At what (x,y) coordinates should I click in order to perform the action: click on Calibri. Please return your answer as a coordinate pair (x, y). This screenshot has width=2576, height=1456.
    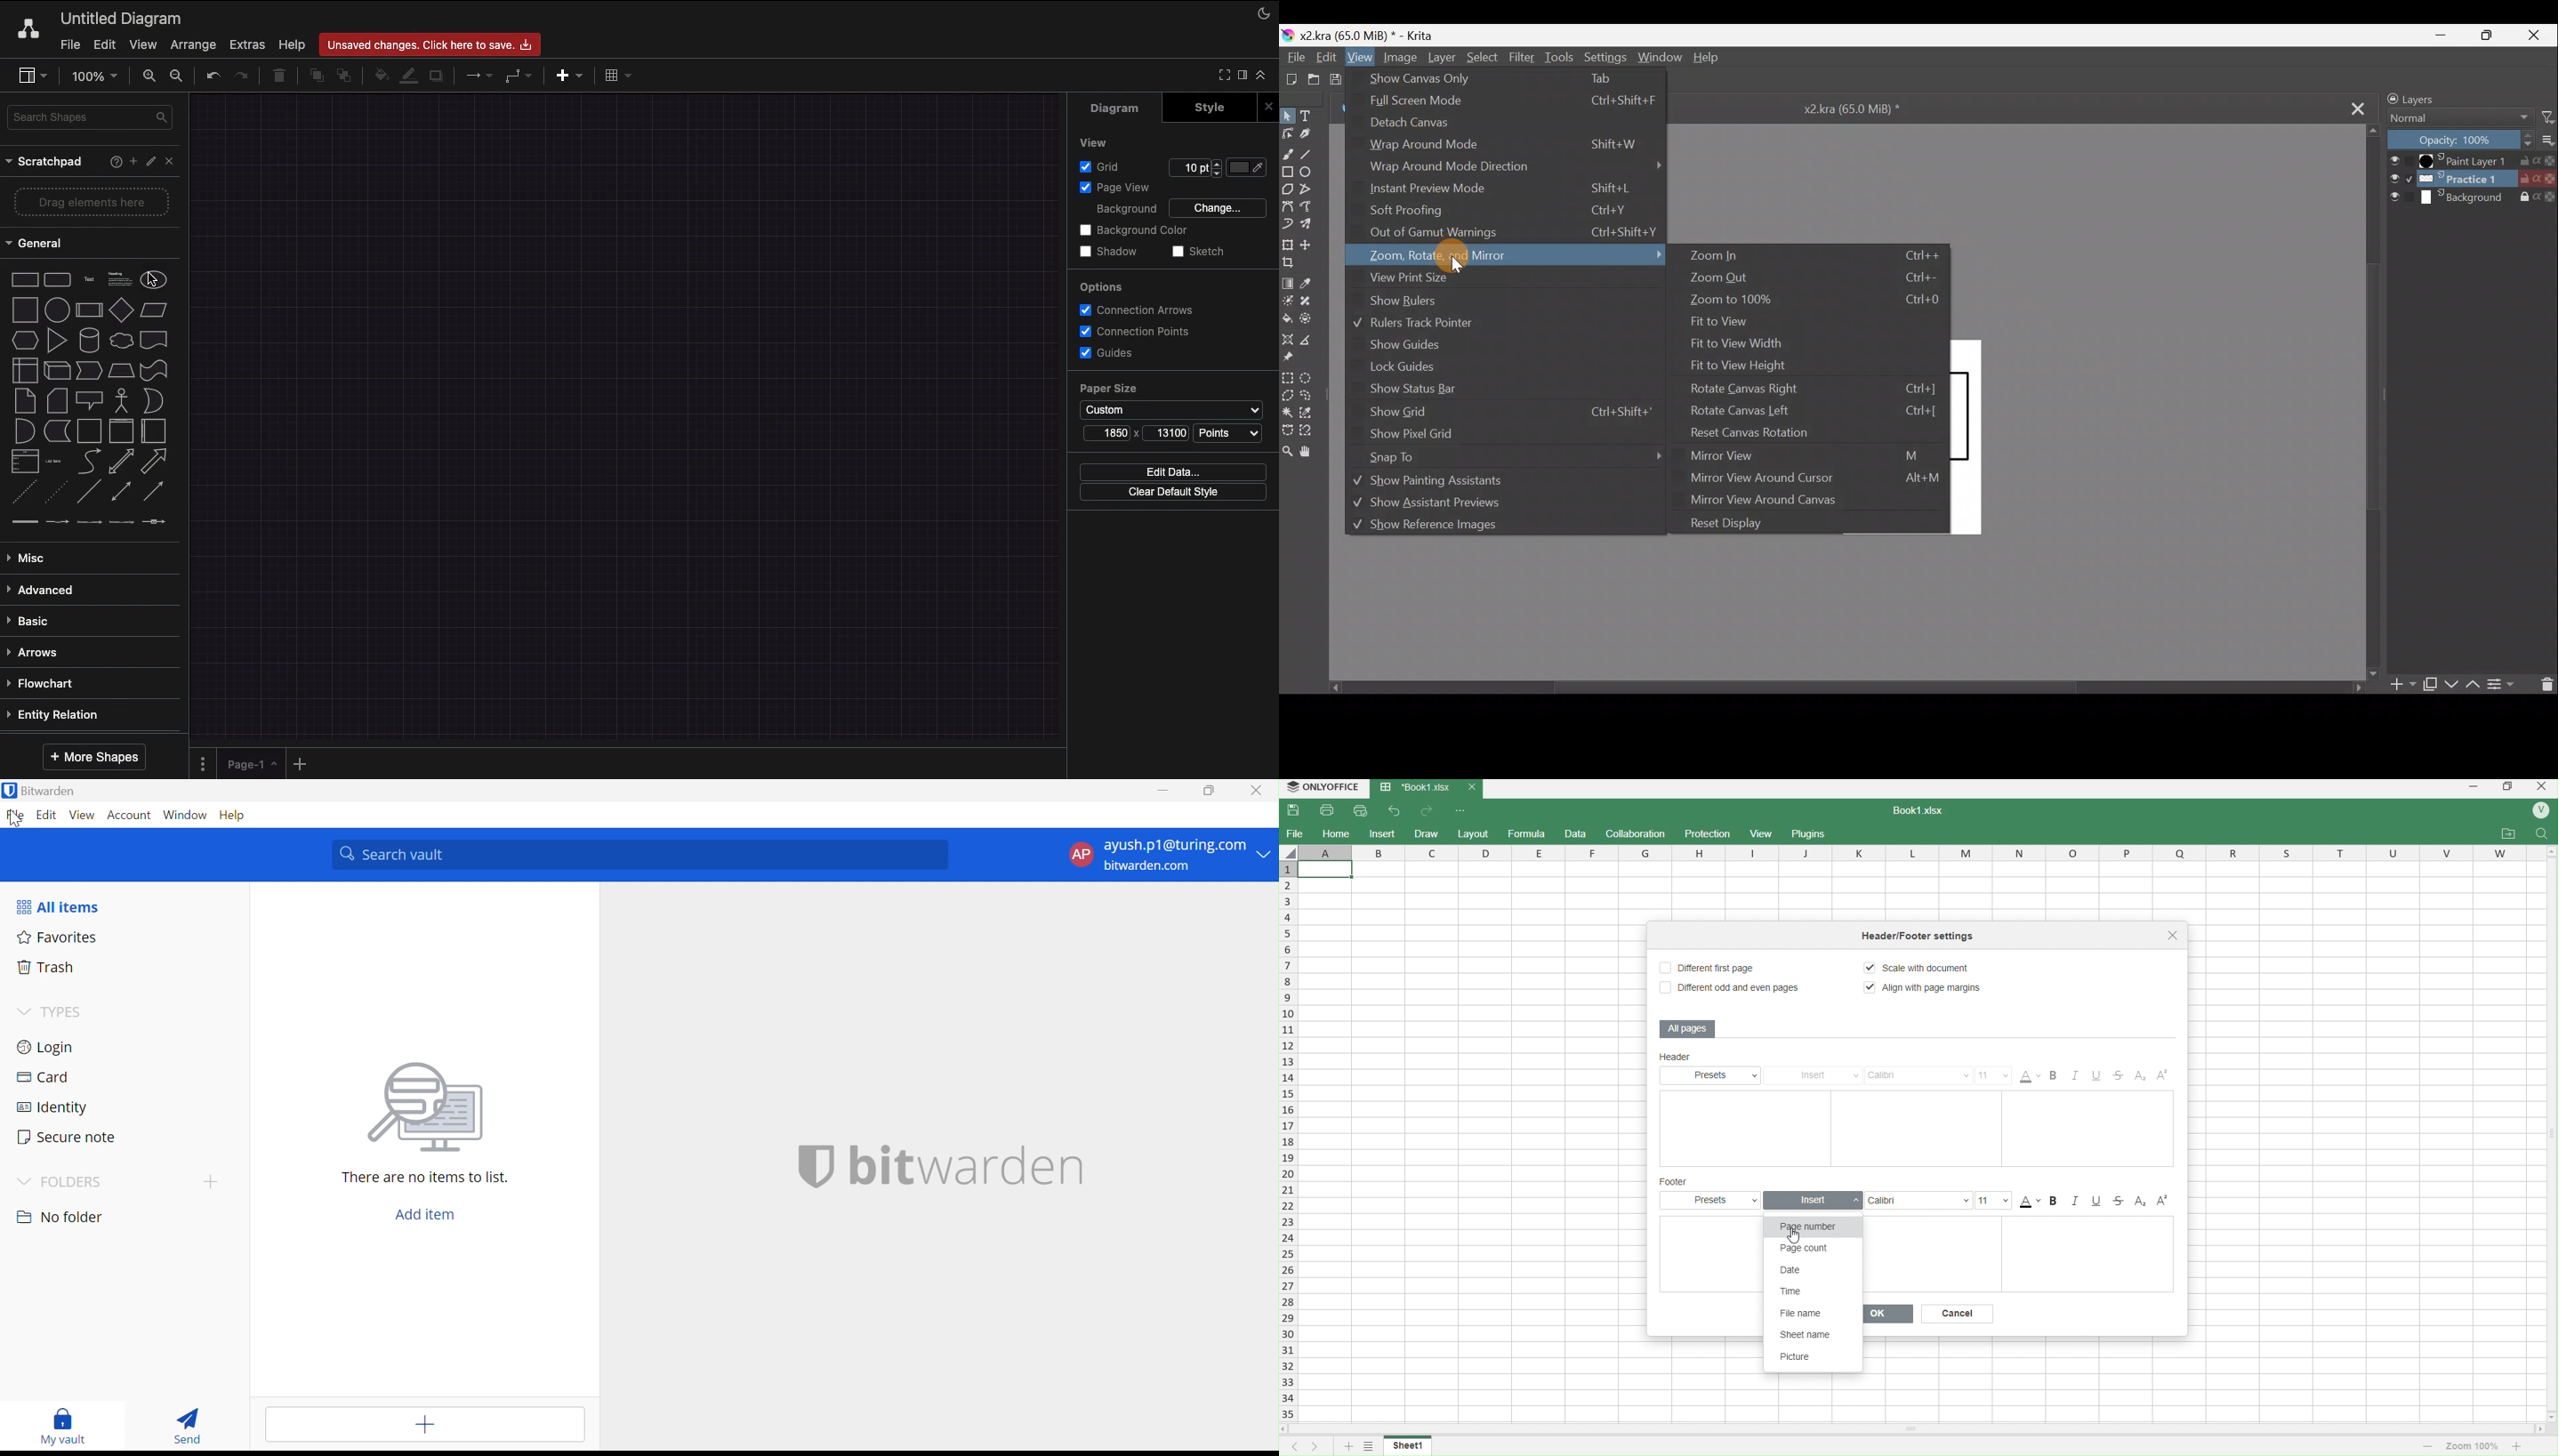
    Looking at the image, I should click on (1919, 1076).